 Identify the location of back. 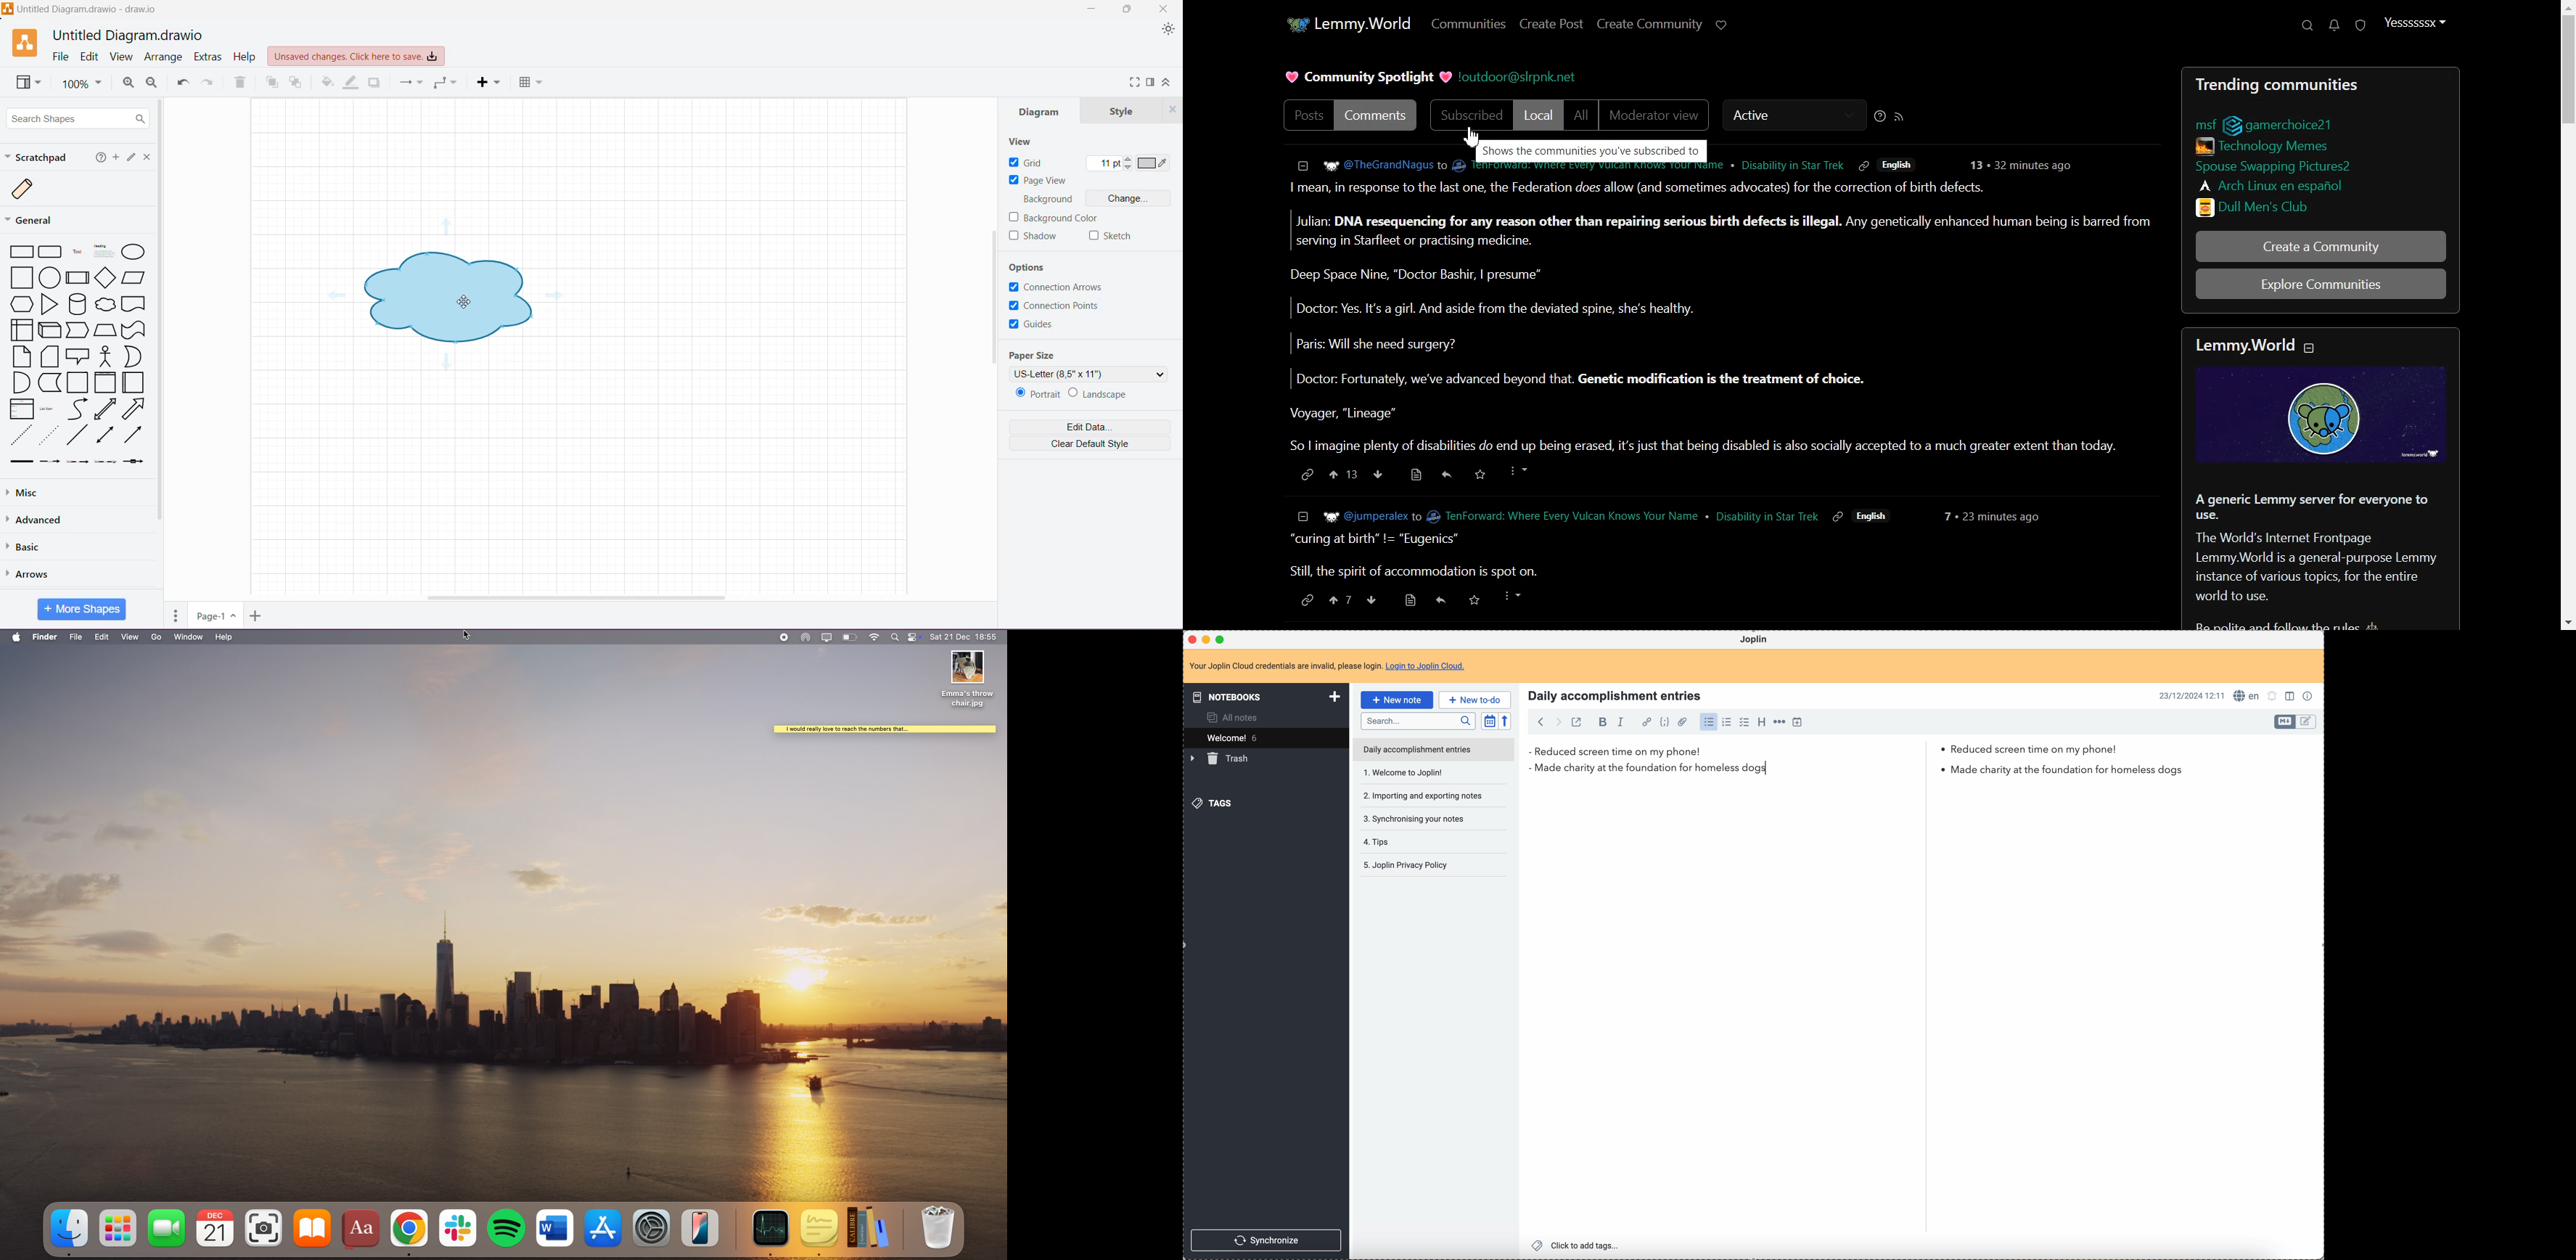
(1538, 721).